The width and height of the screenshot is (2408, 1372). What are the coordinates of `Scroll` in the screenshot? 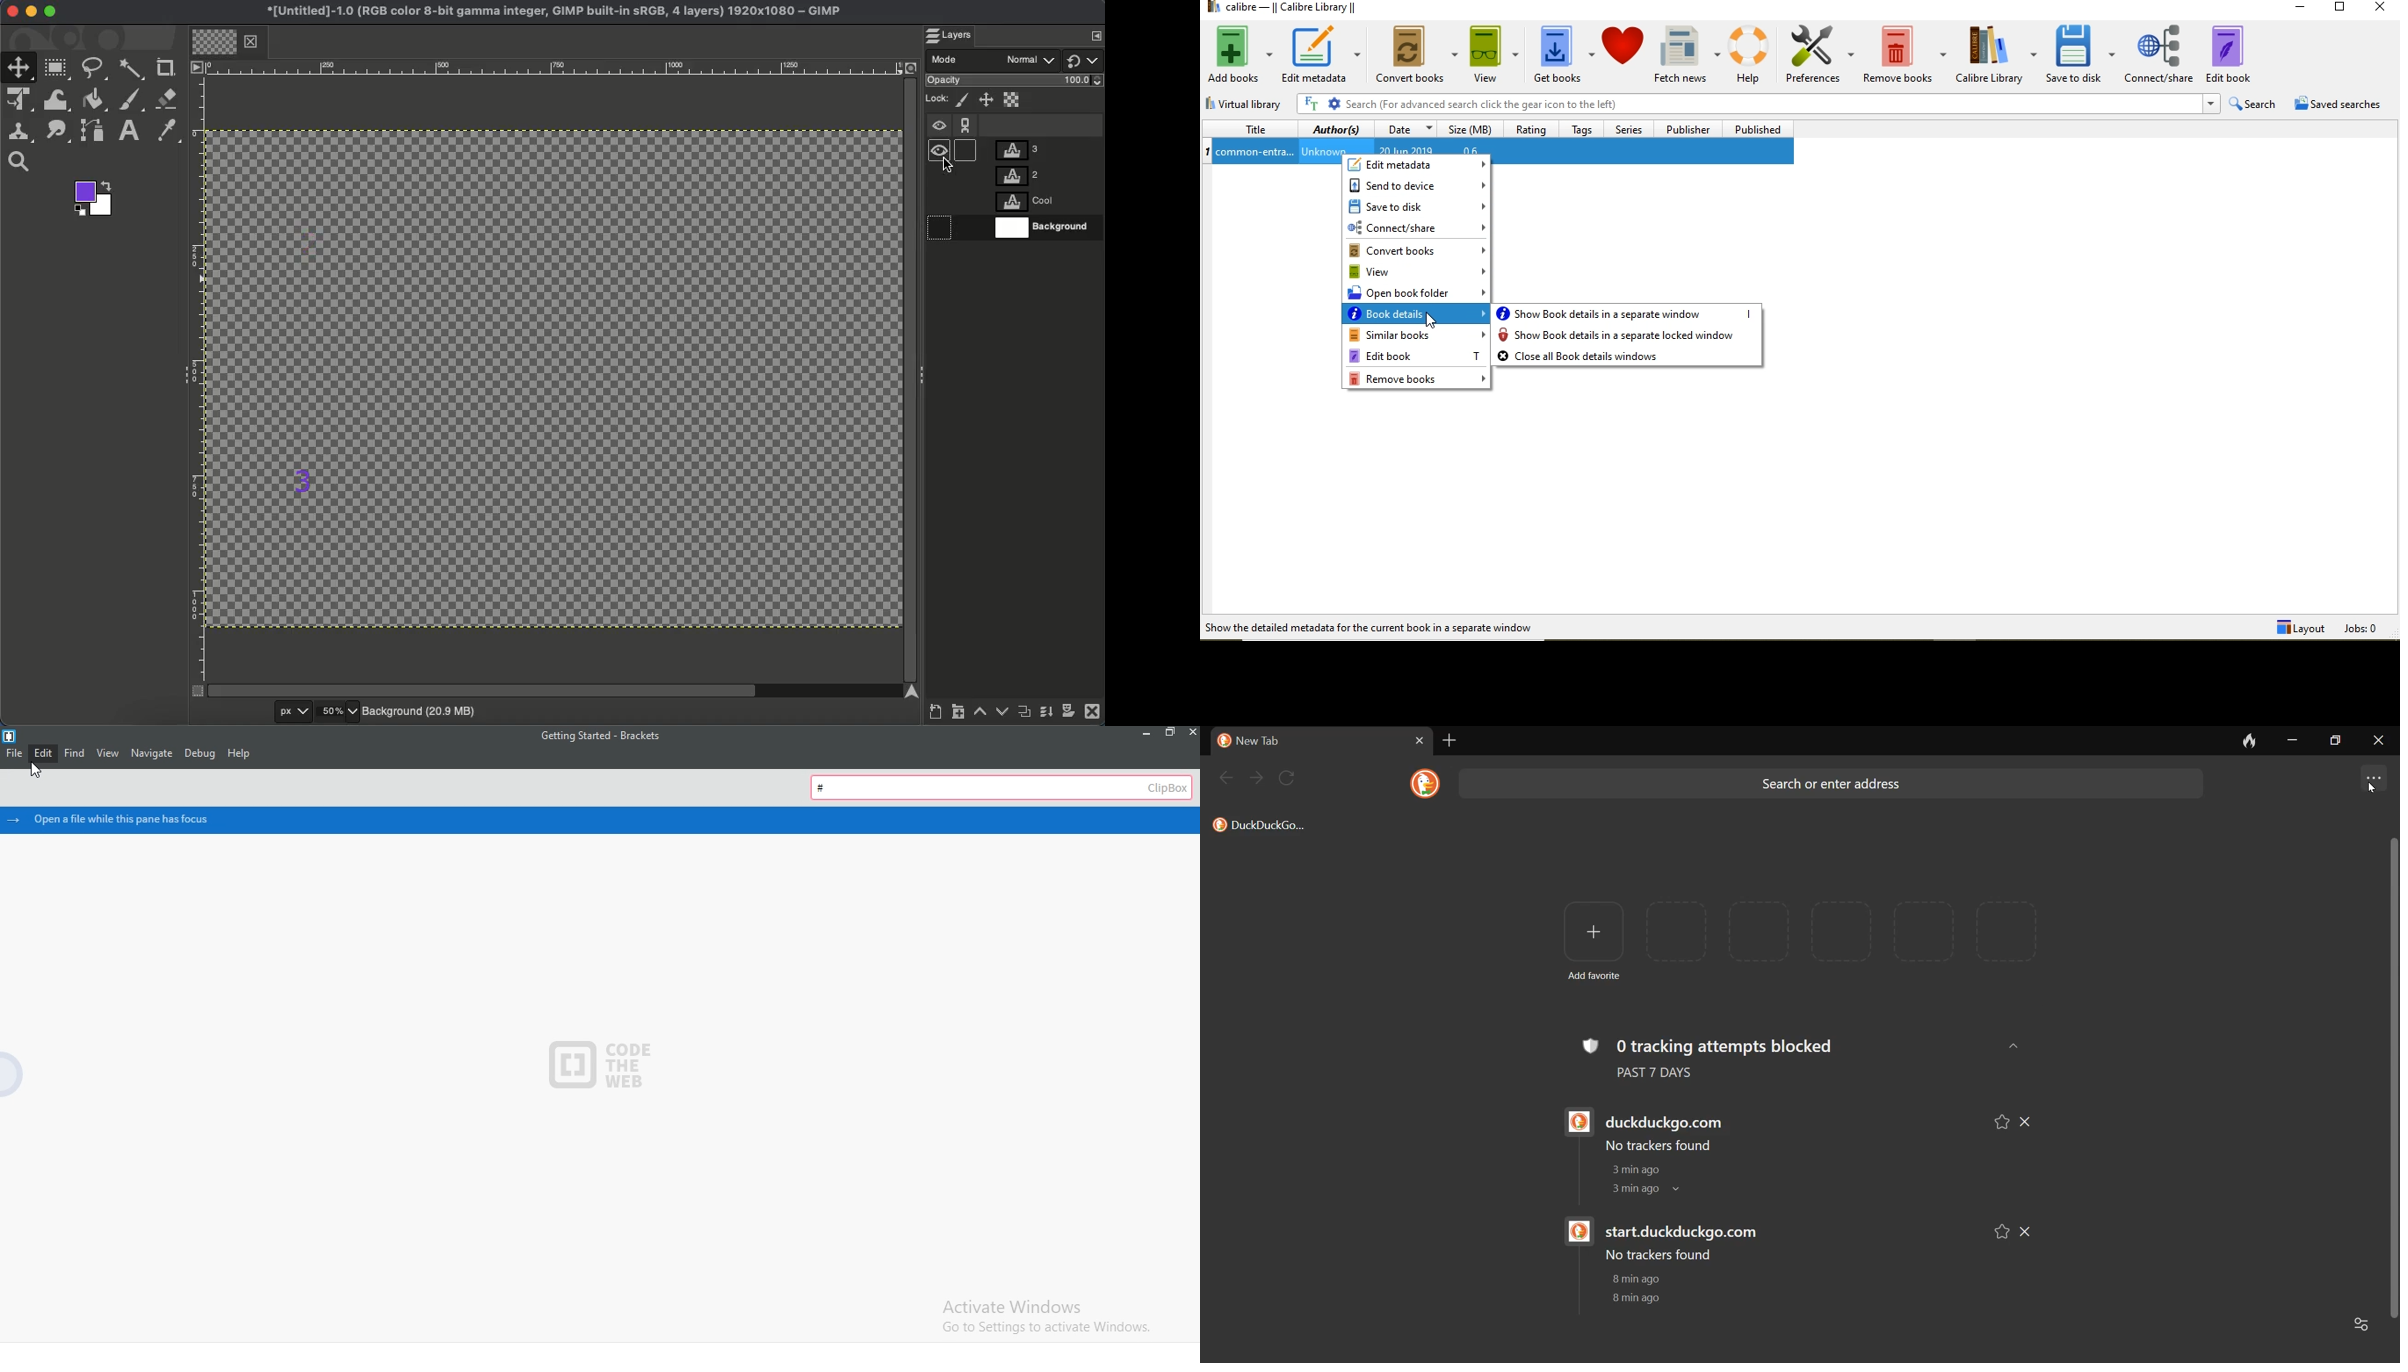 It's located at (910, 377).